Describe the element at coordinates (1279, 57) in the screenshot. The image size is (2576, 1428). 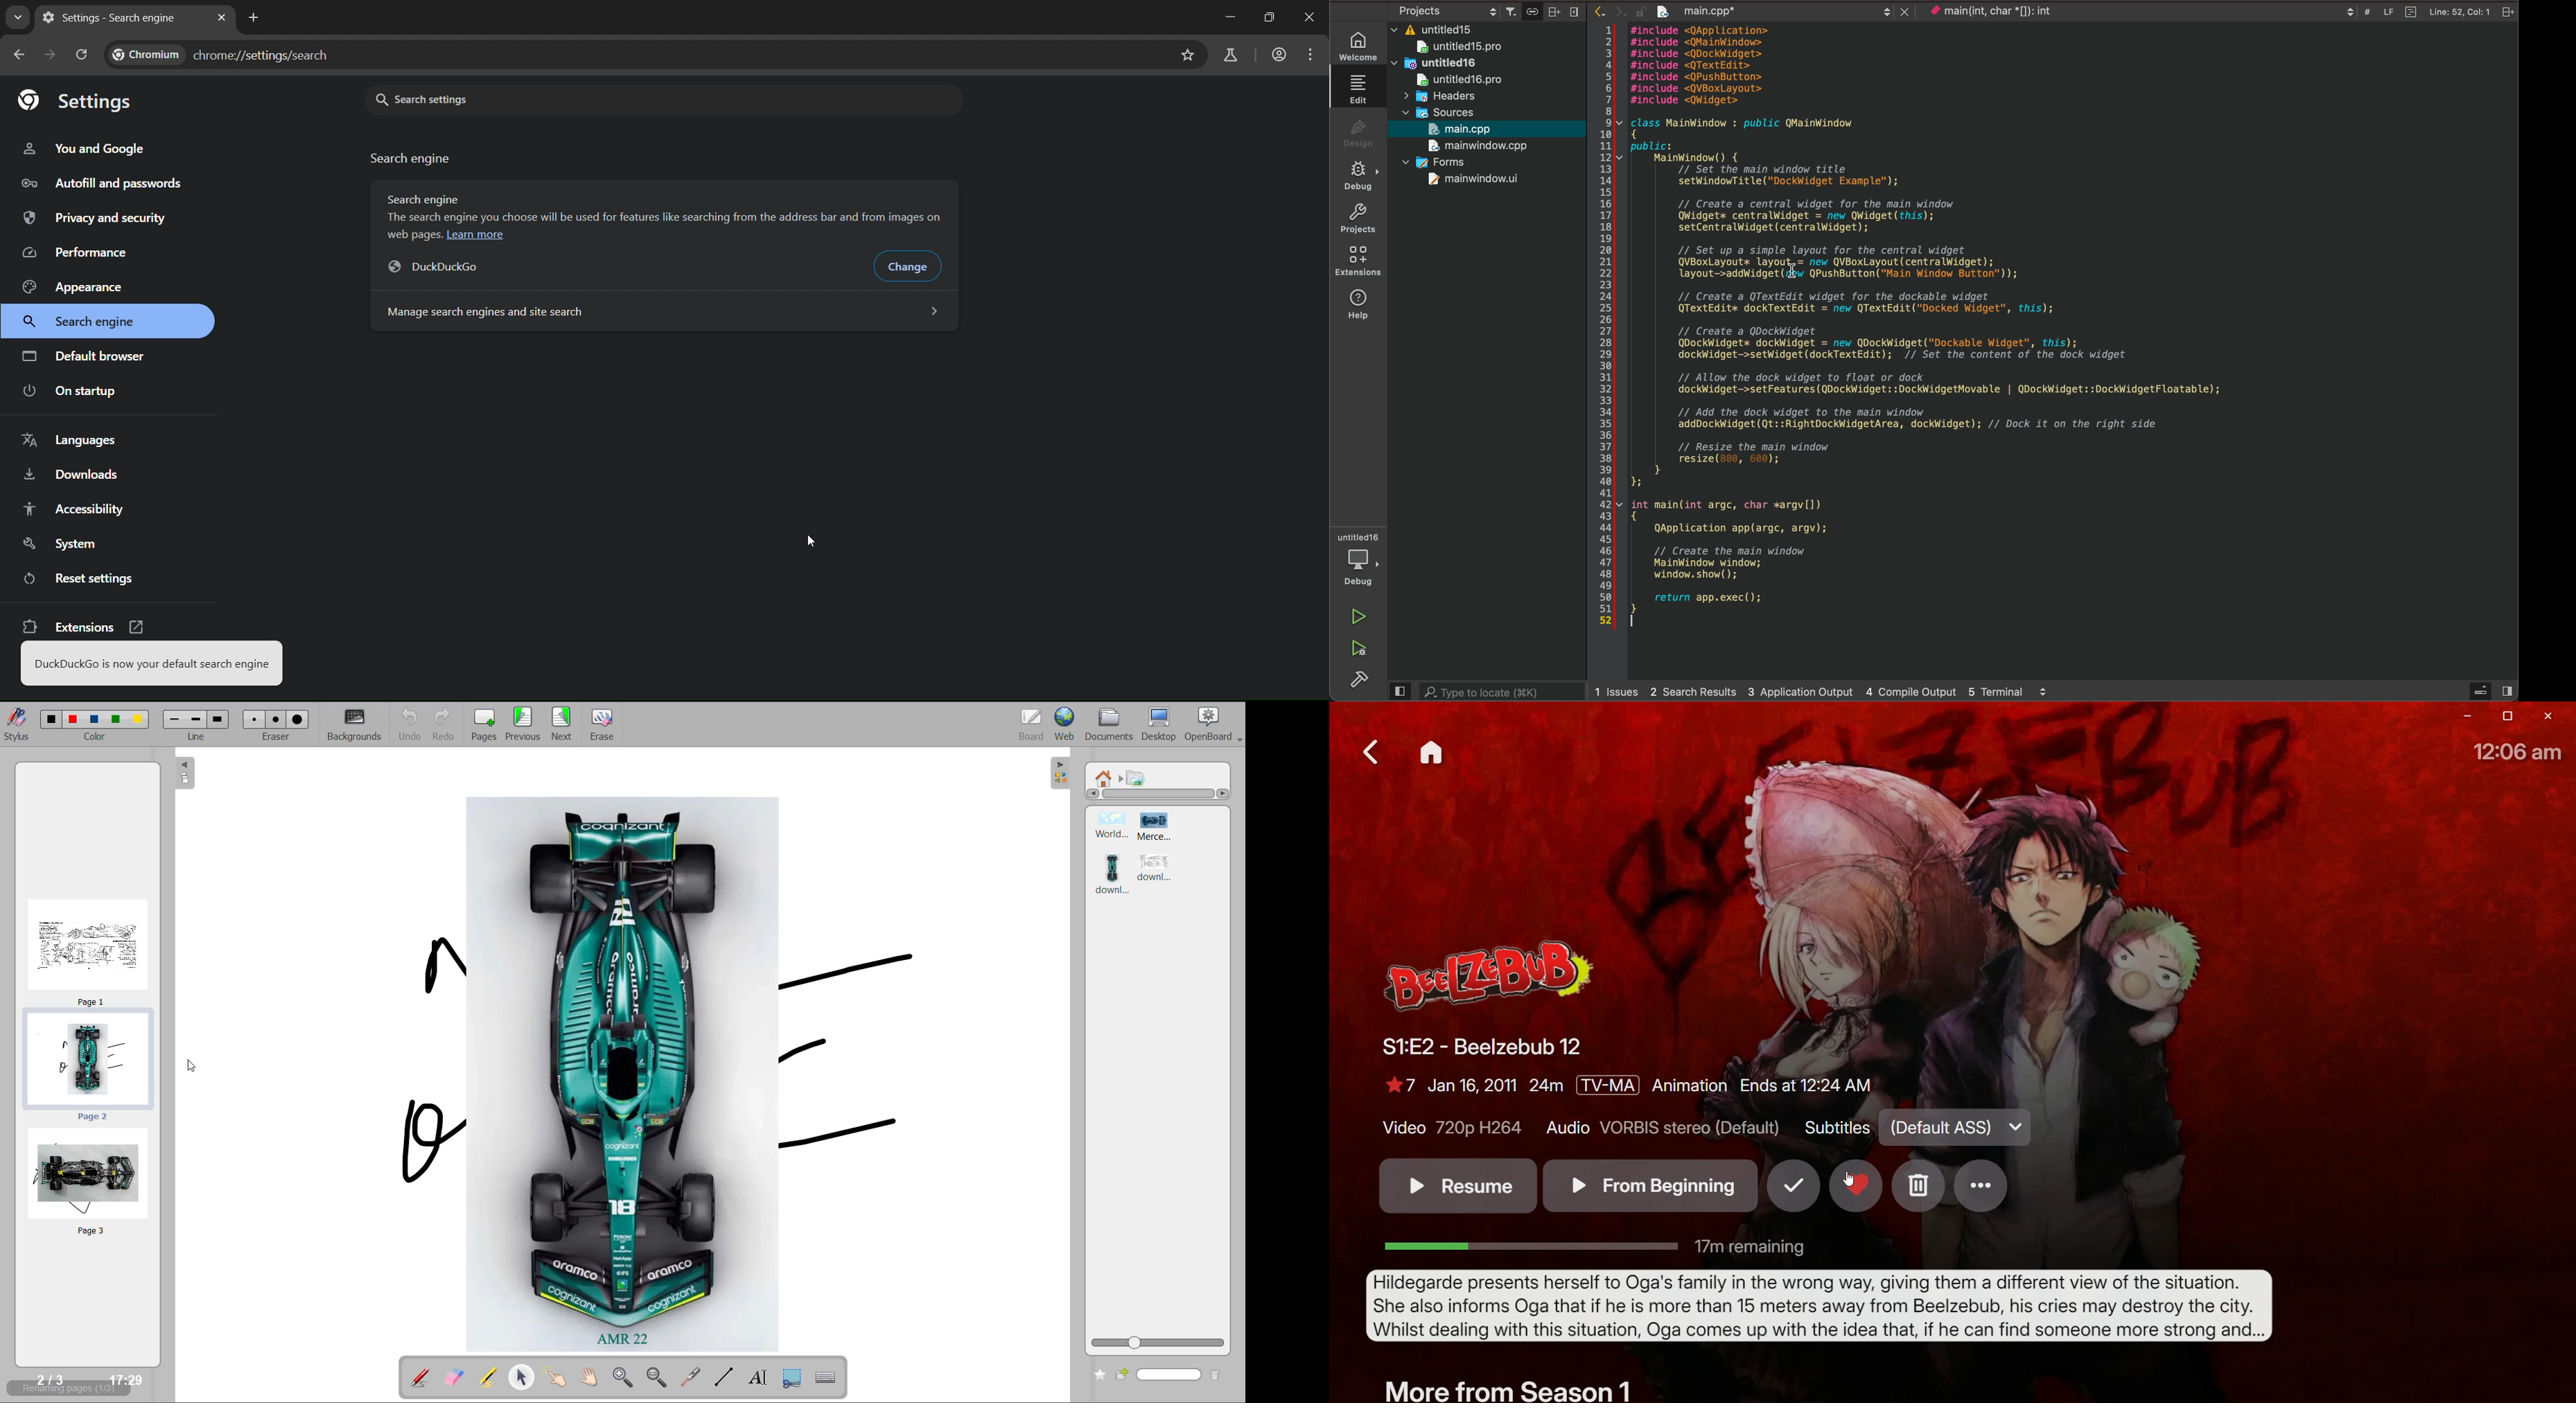
I see `account` at that location.